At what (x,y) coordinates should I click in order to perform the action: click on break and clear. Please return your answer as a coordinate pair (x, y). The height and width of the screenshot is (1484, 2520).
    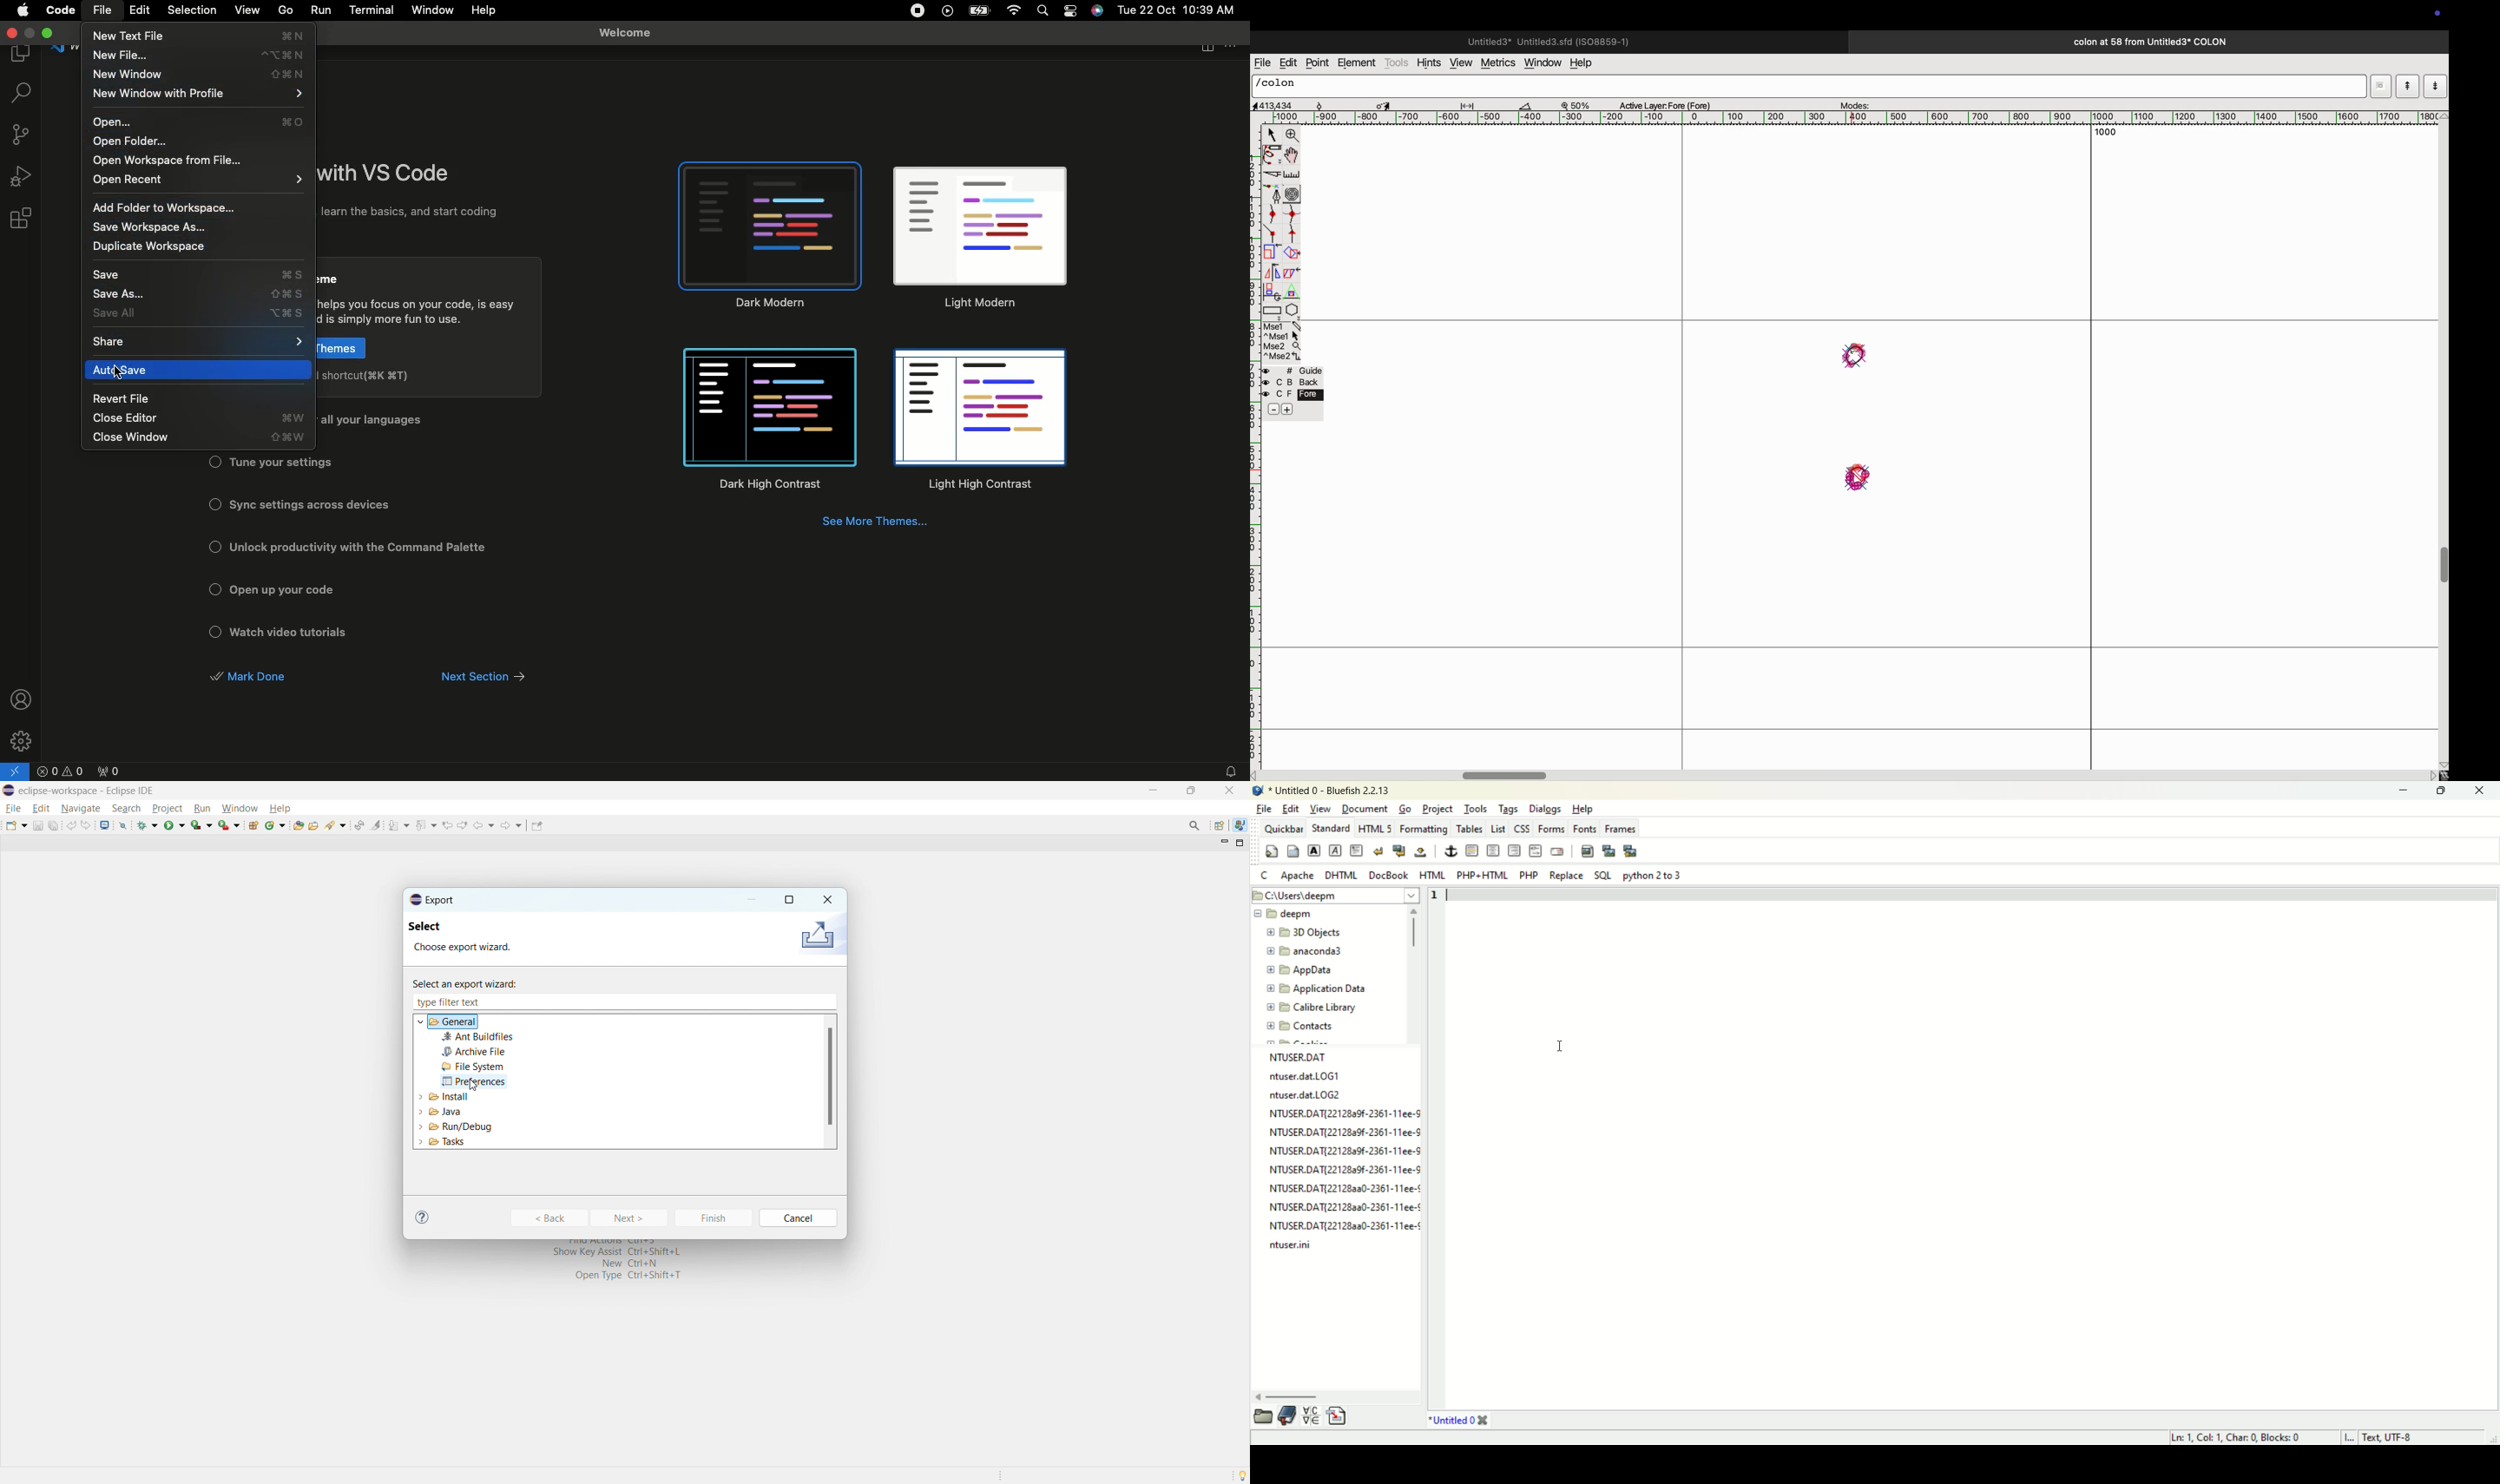
    Looking at the image, I should click on (1397, 852).